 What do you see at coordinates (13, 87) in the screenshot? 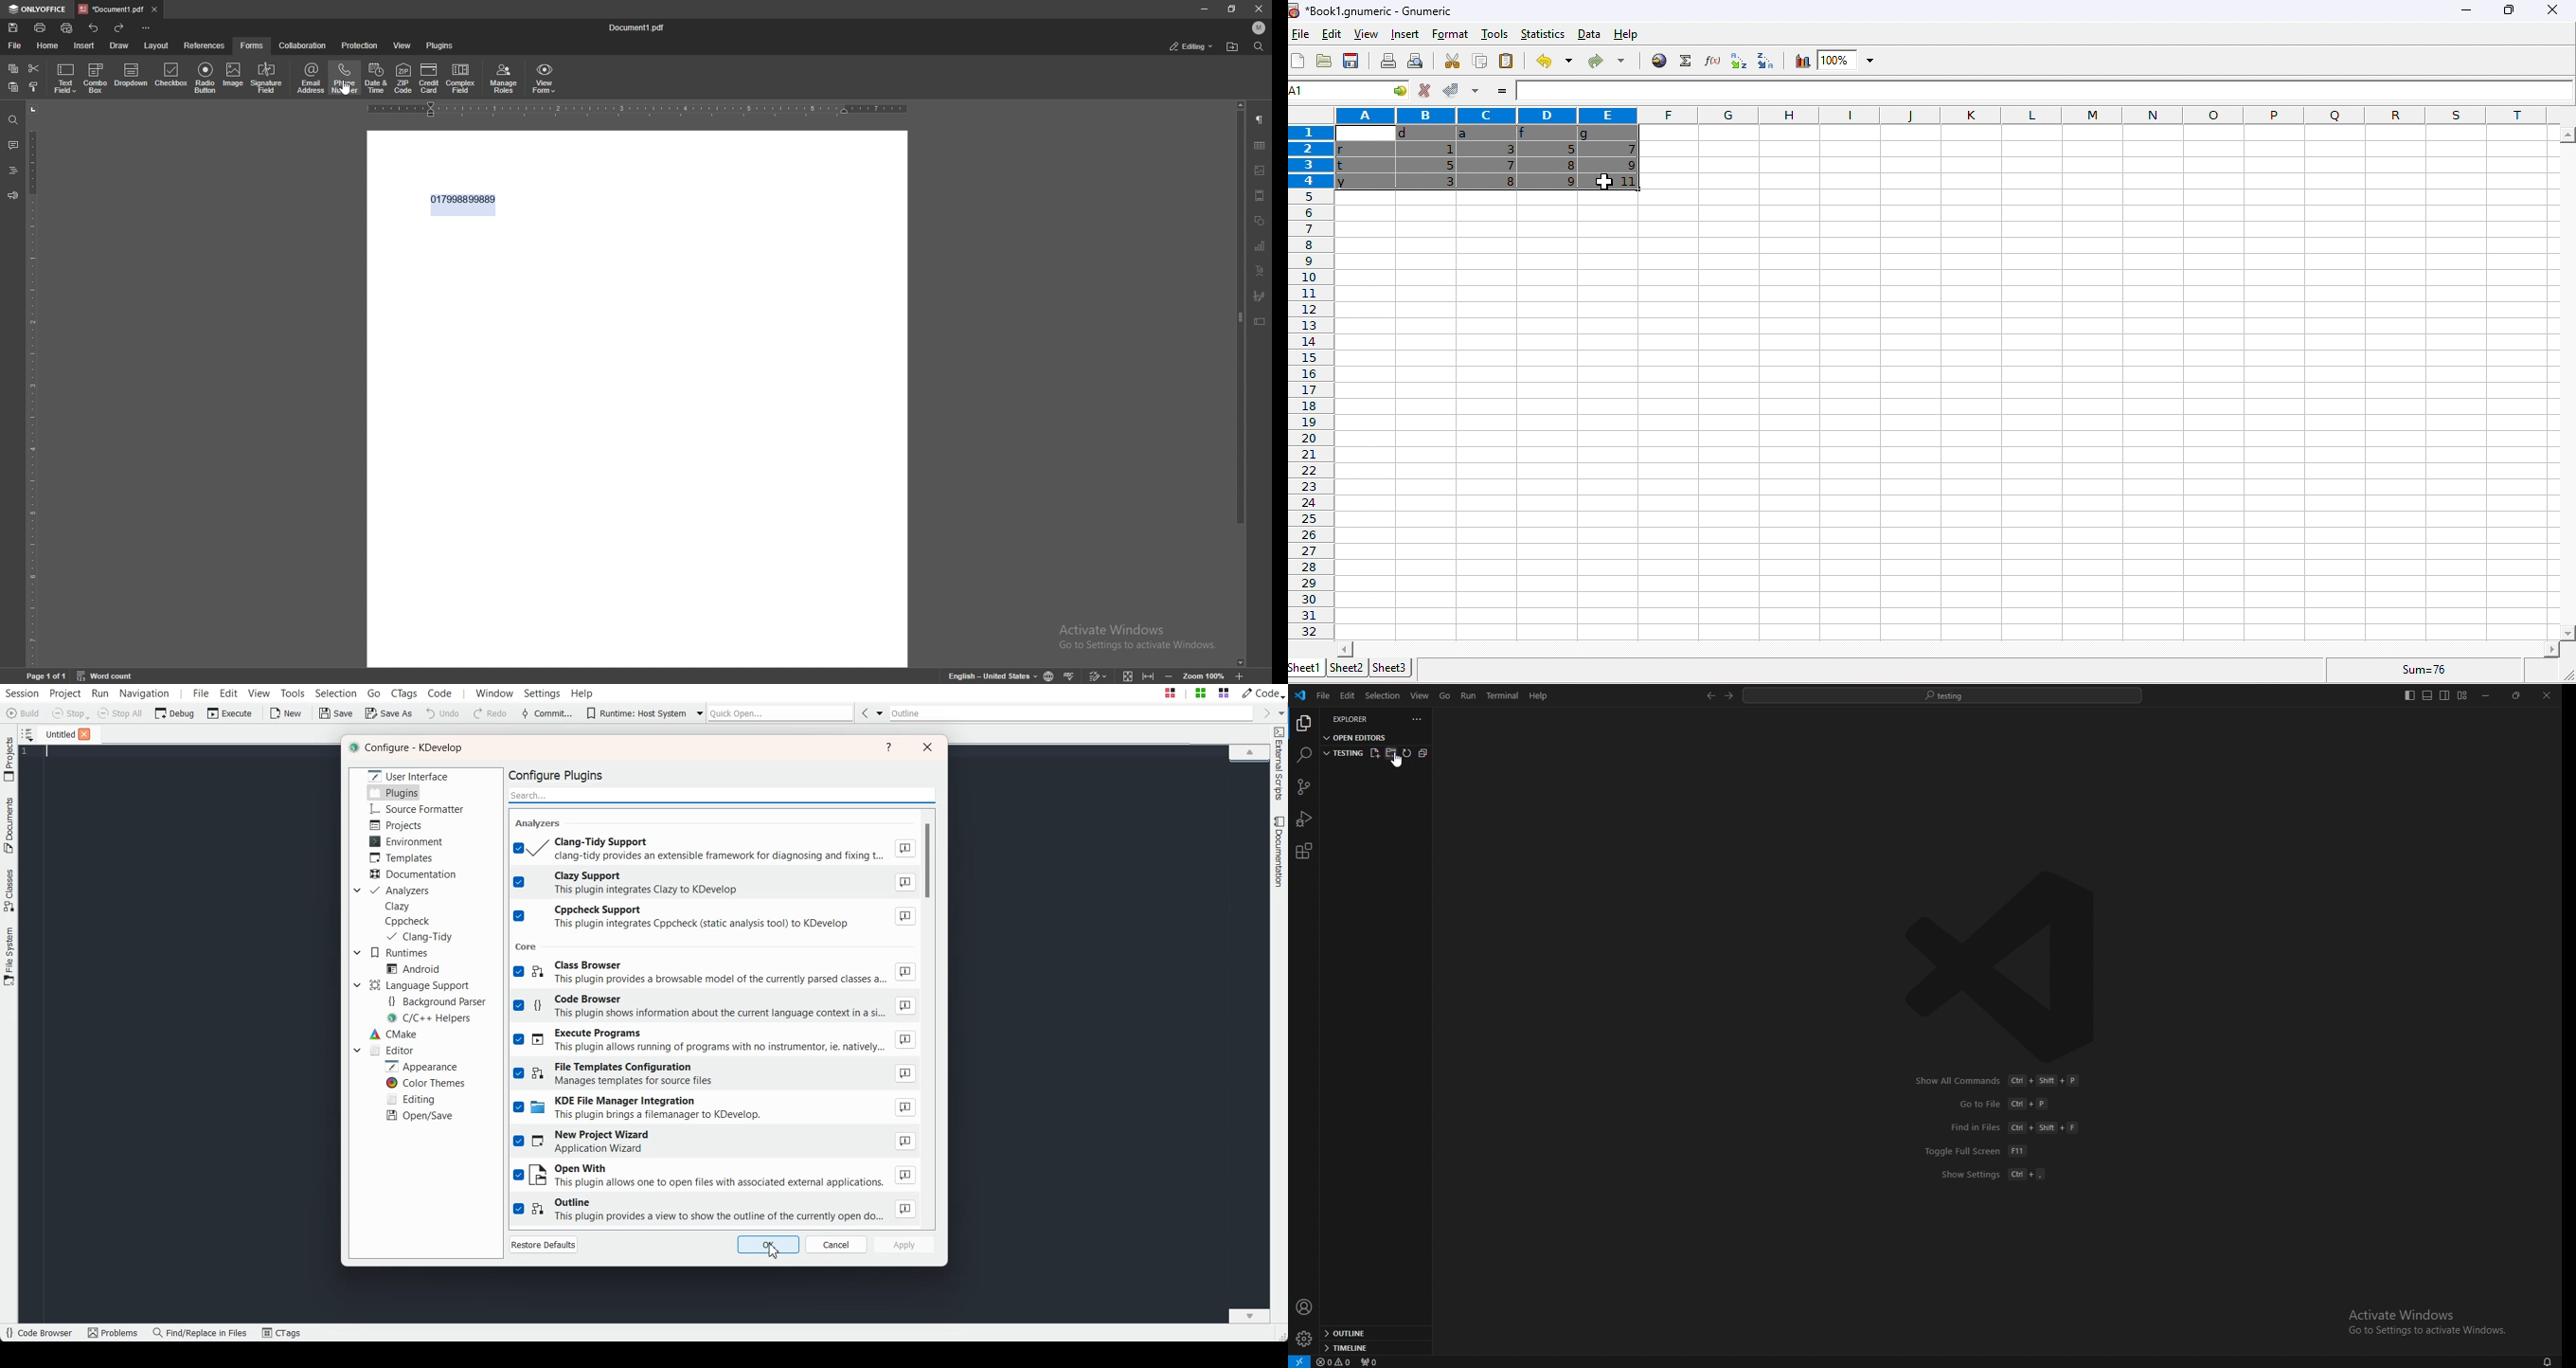
I see `paste` at bounding box center [13, 87].